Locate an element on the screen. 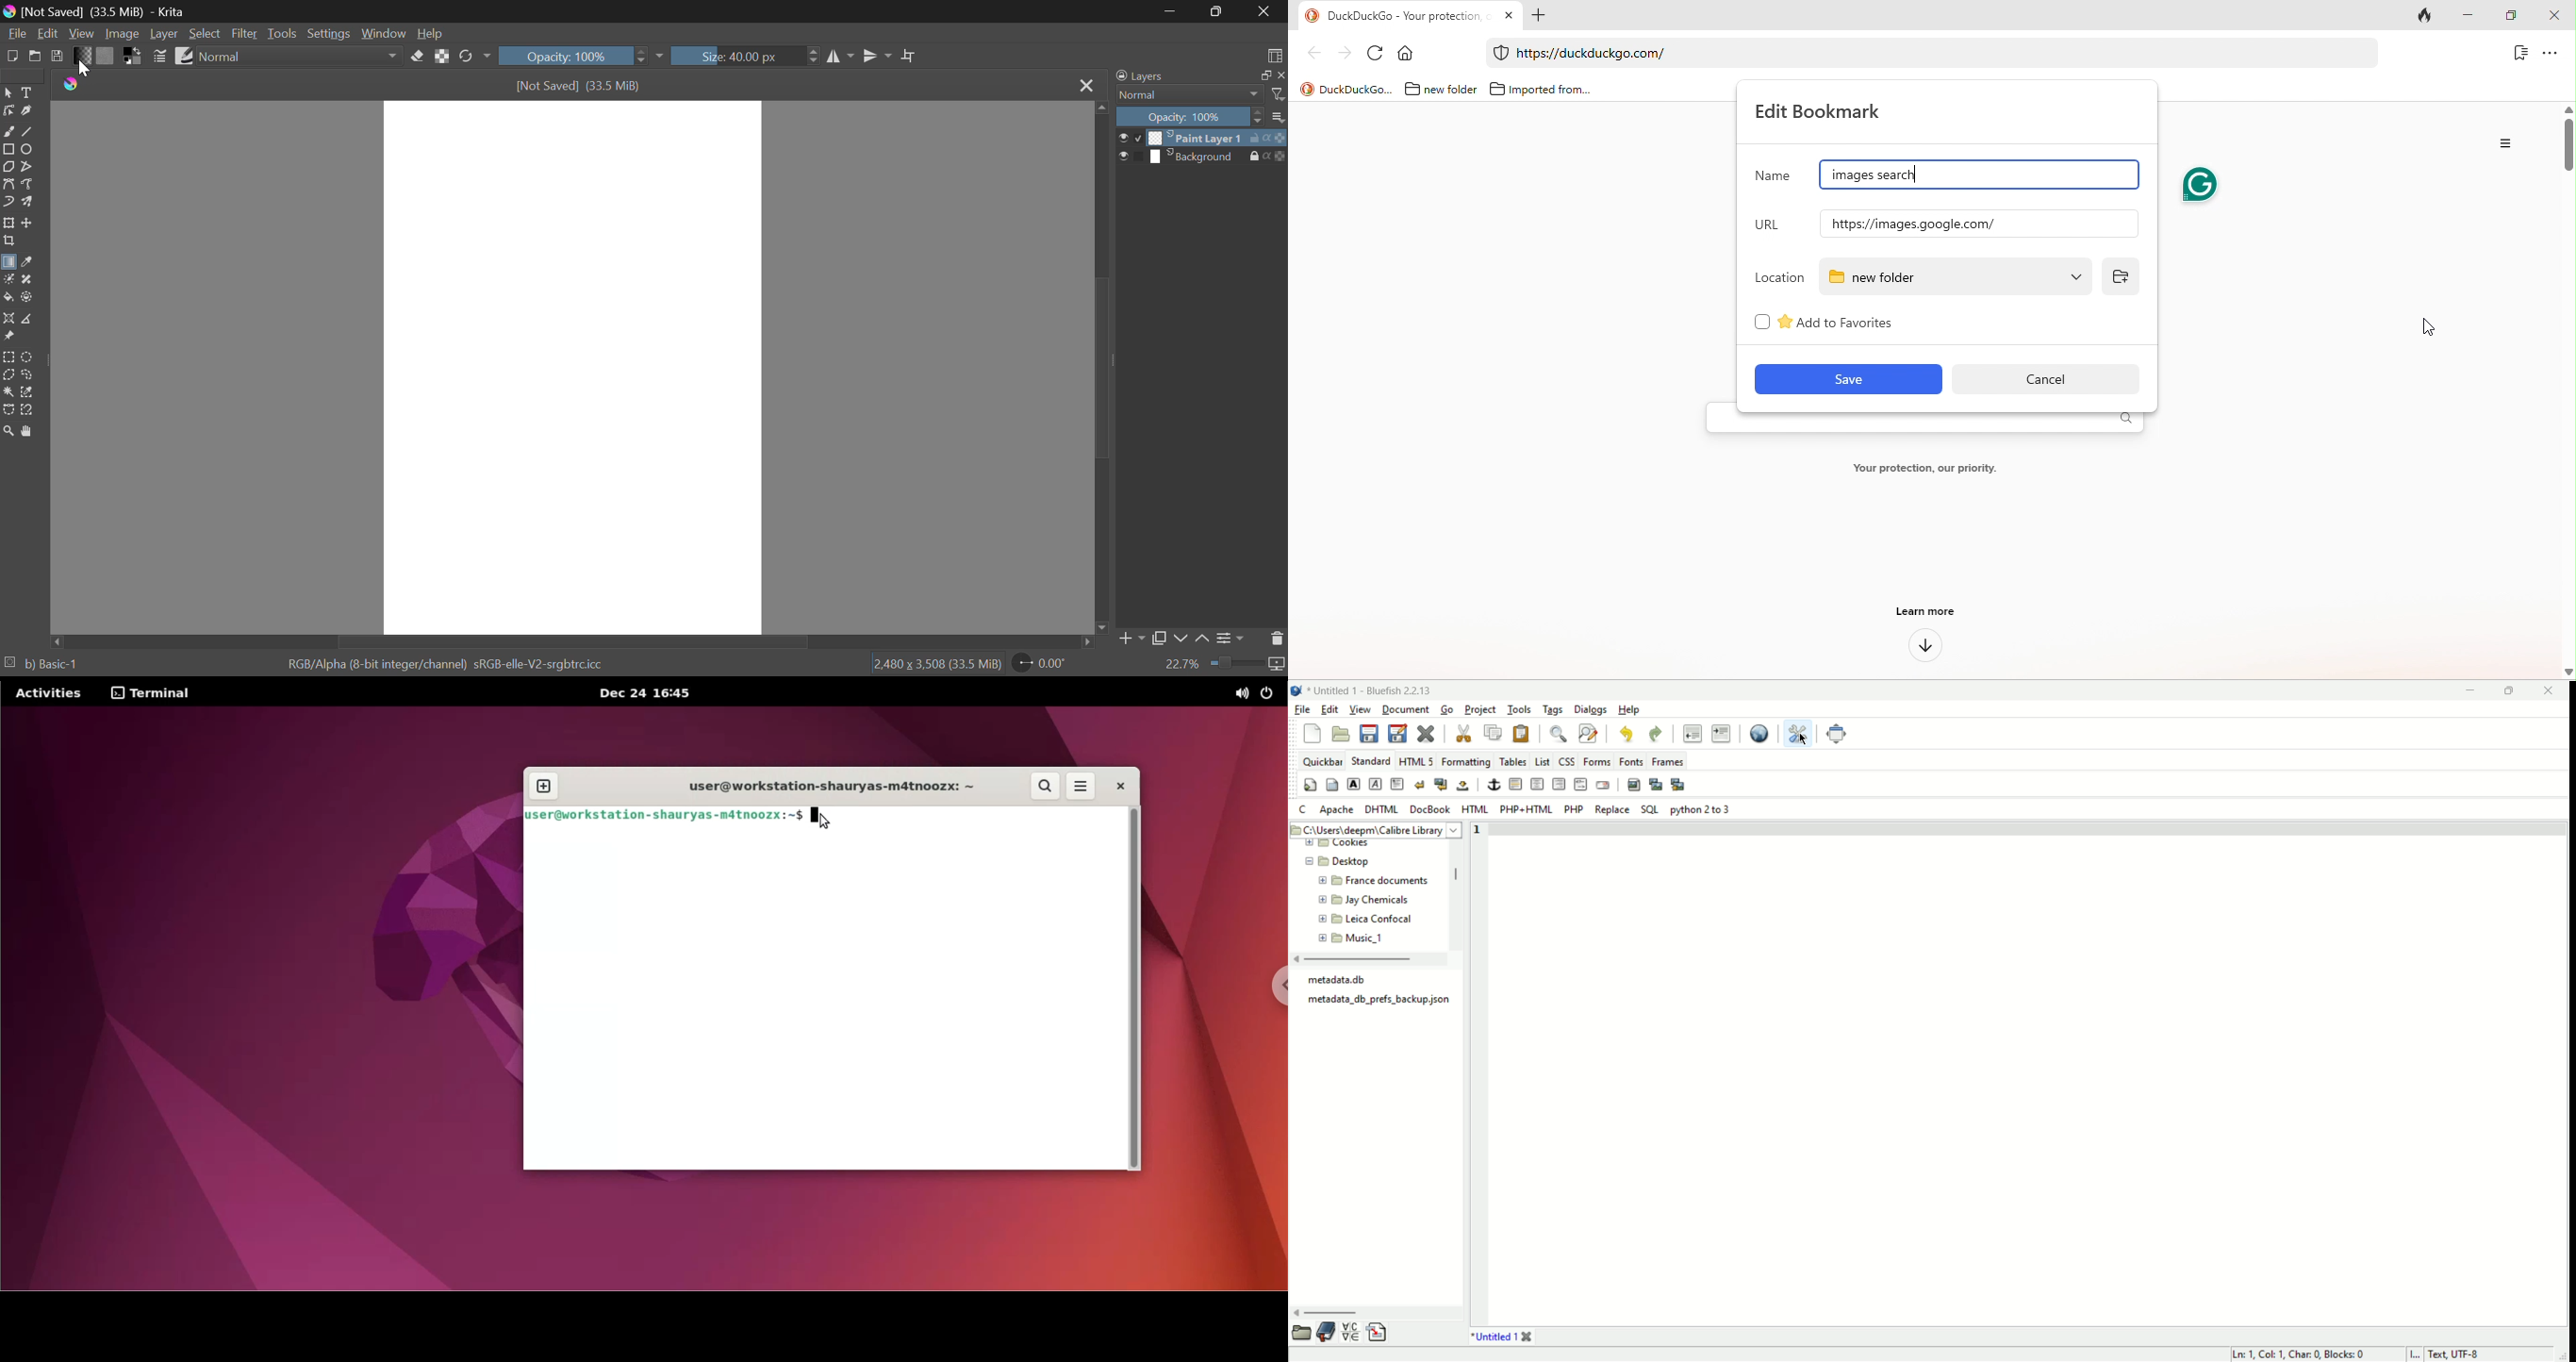 The image size is (2576, 1372). Similar Color Selection is located at coordinates (28, 393).